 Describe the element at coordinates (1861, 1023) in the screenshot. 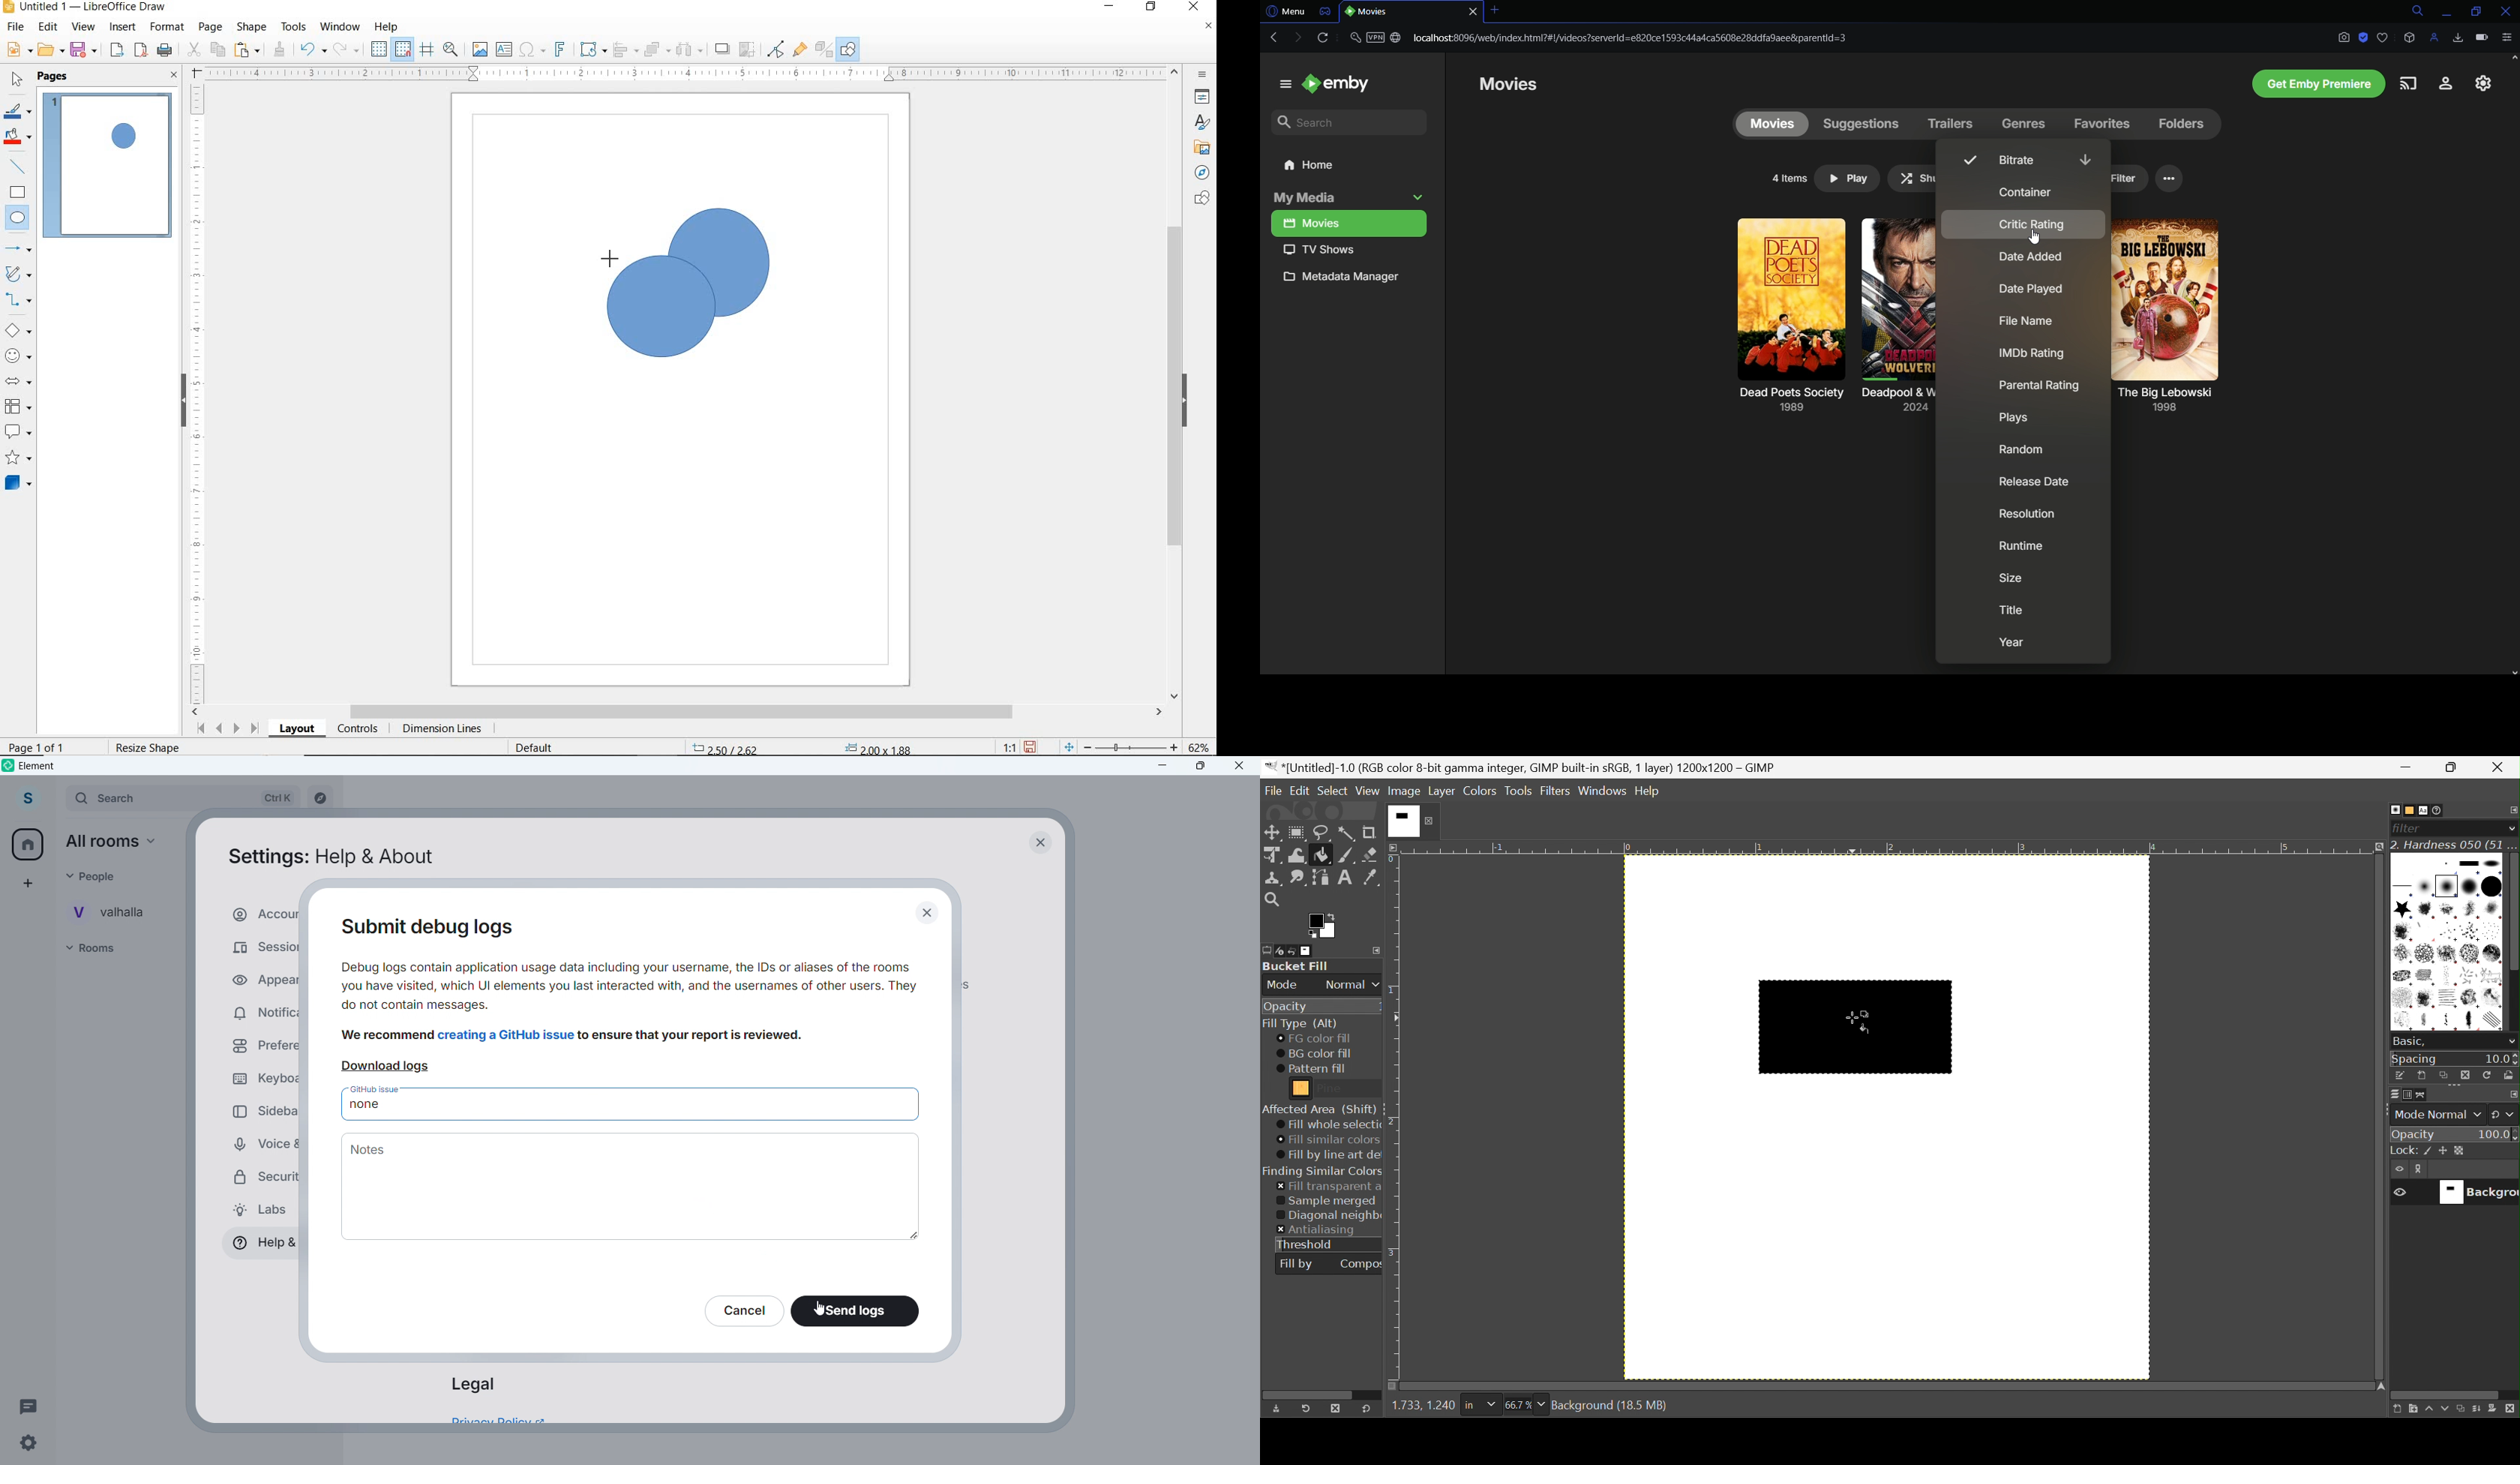

I see `Cursor` at that location.